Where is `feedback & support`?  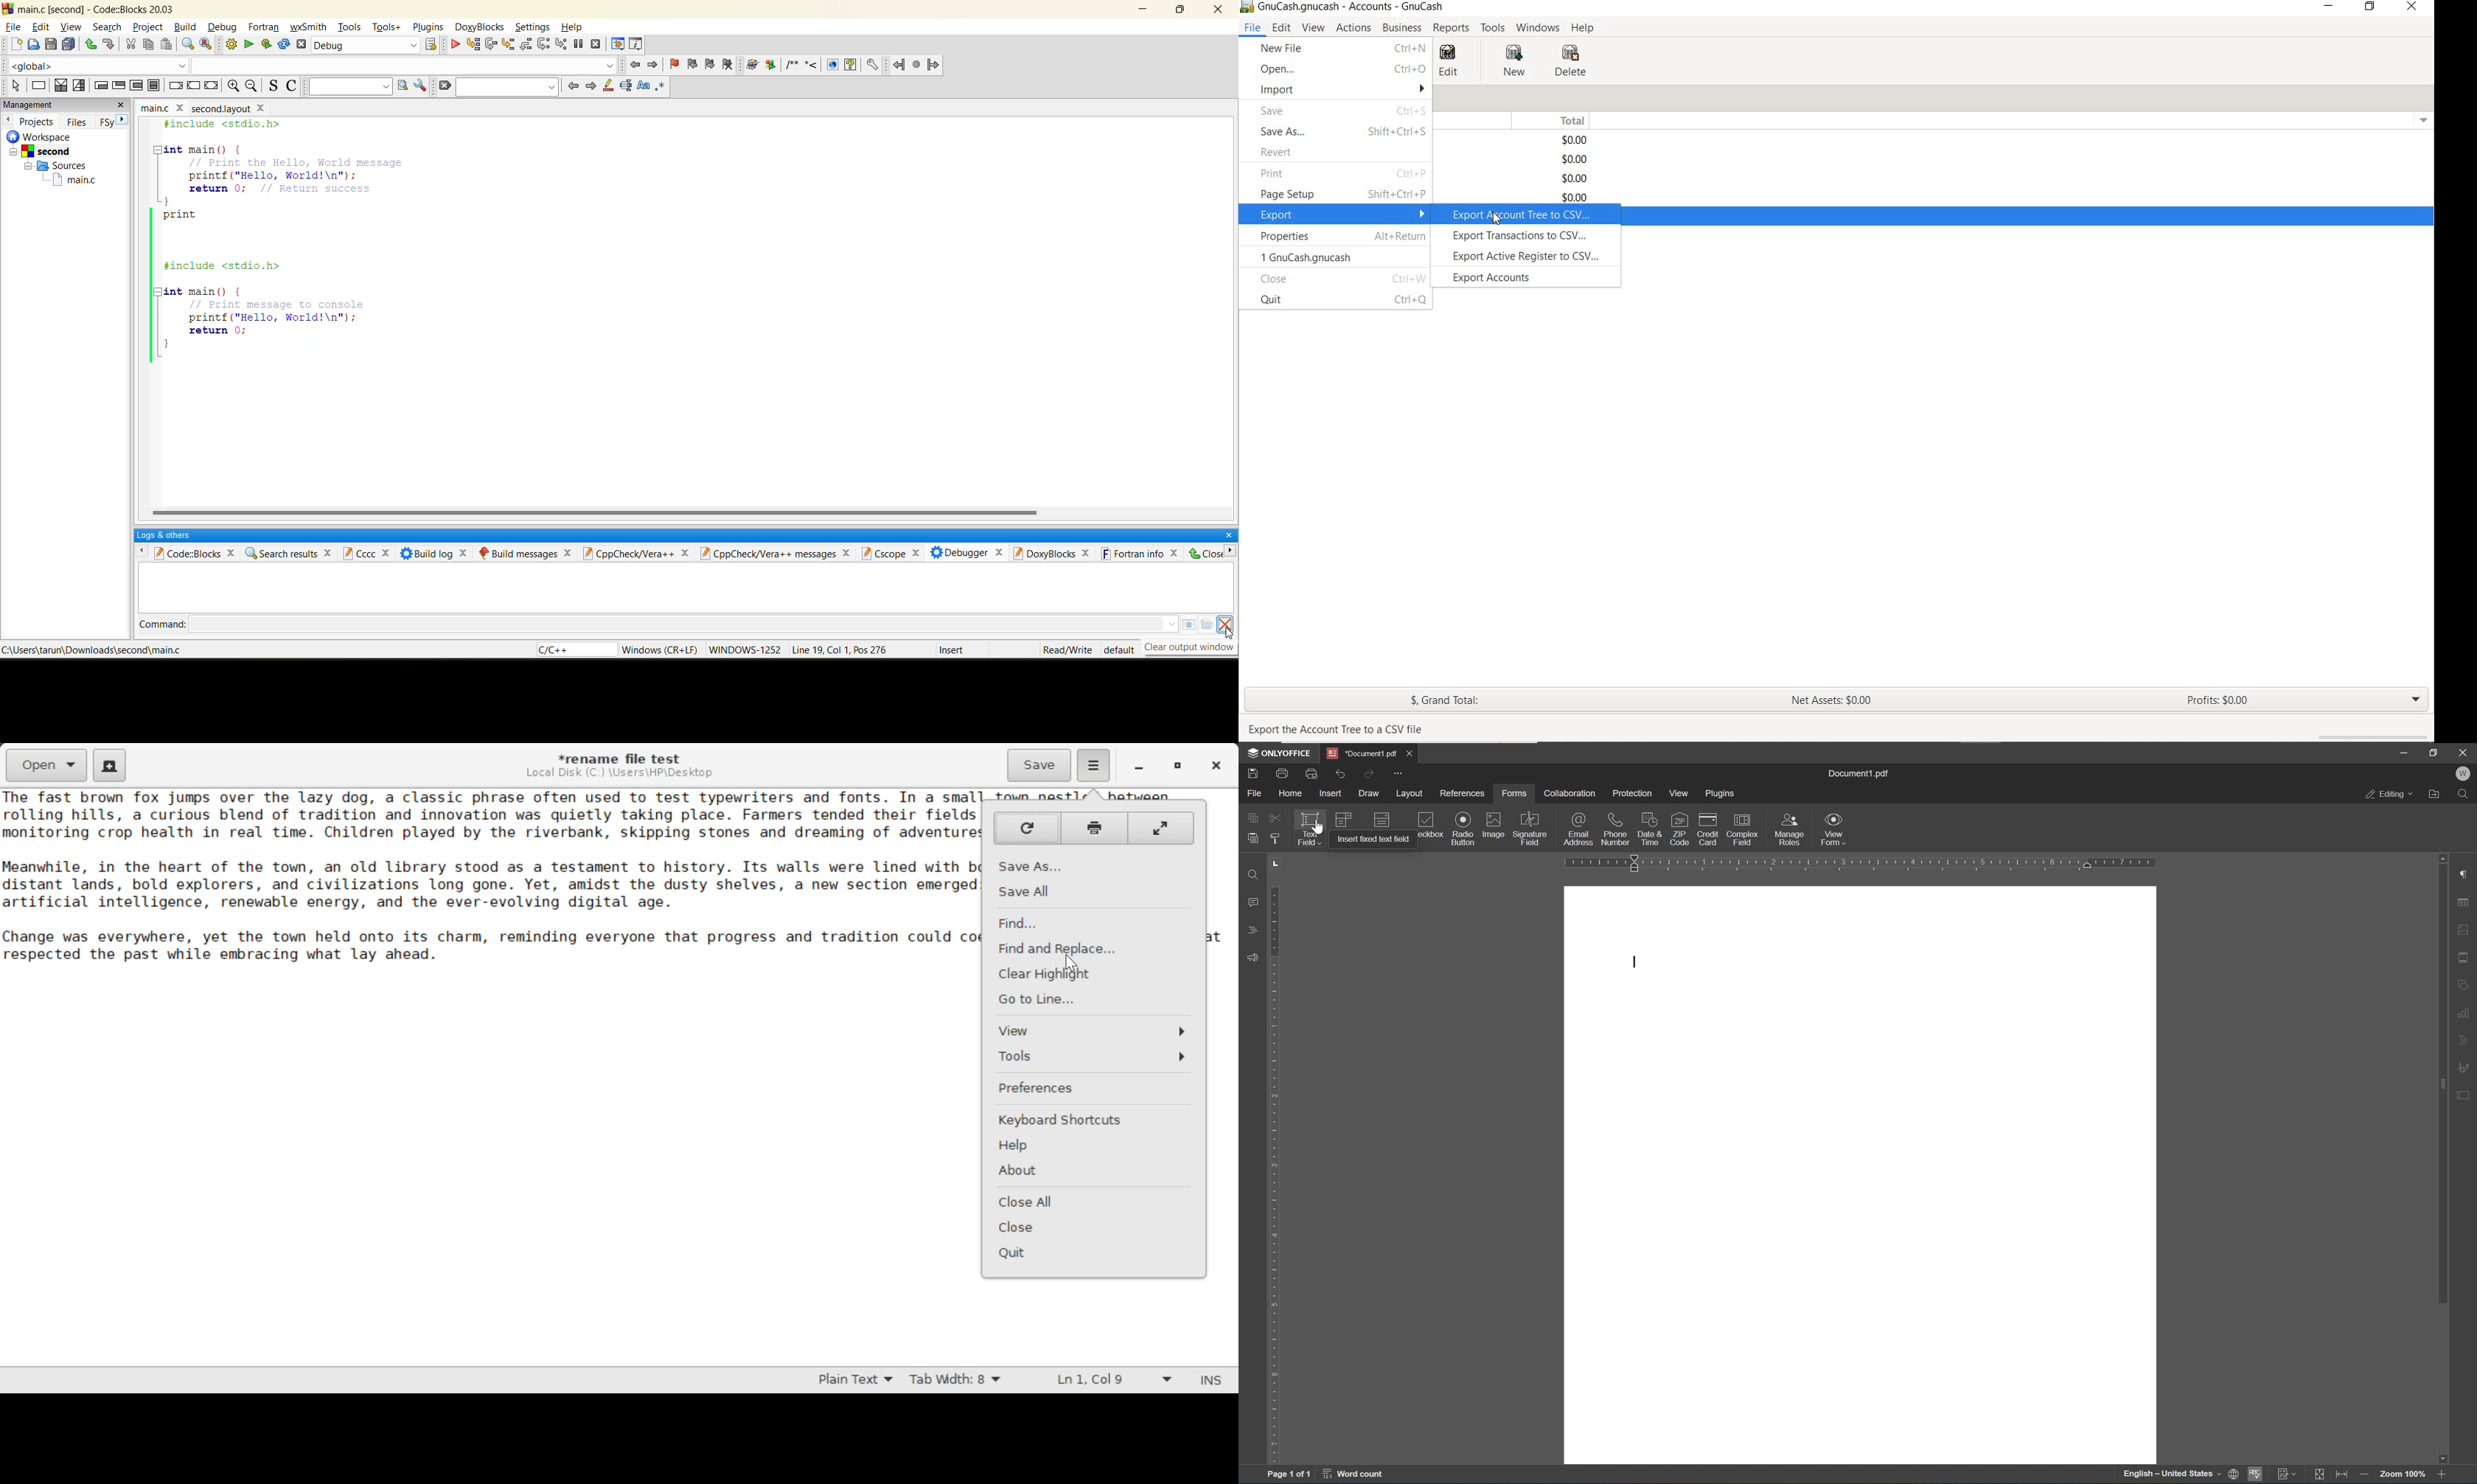
feedback & support is located at coordinates (1252, 955).